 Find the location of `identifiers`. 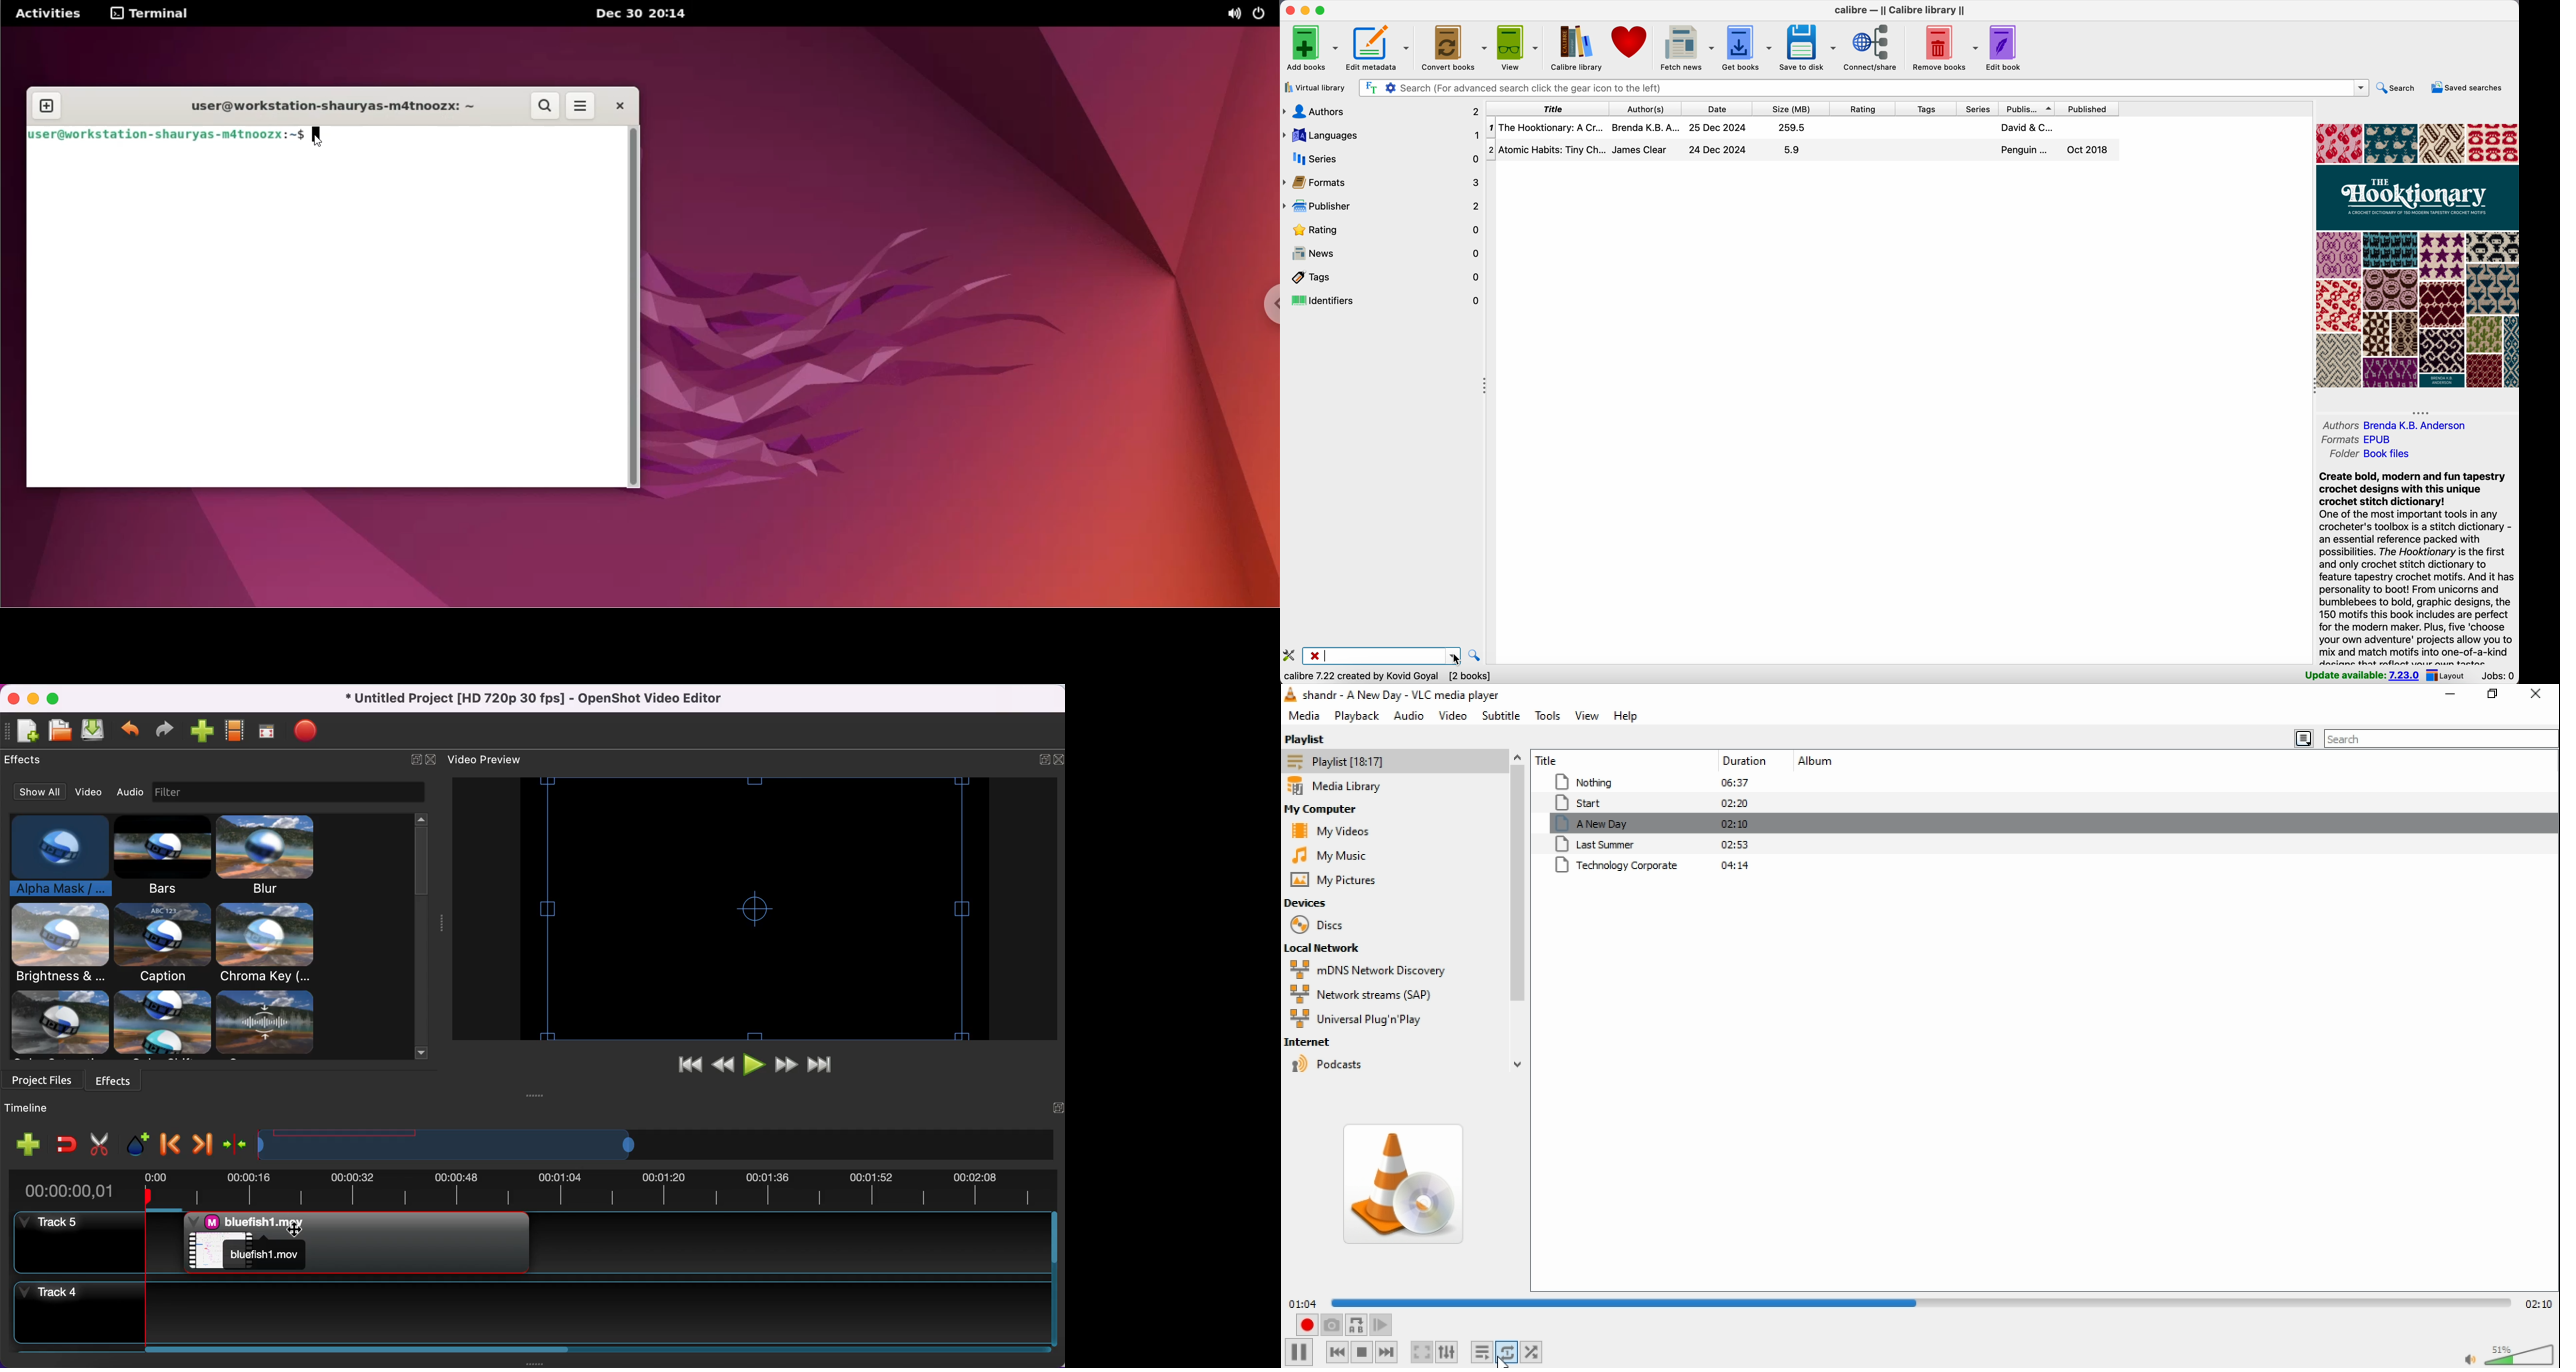

identifiers is located at coordinates (1384, 300).